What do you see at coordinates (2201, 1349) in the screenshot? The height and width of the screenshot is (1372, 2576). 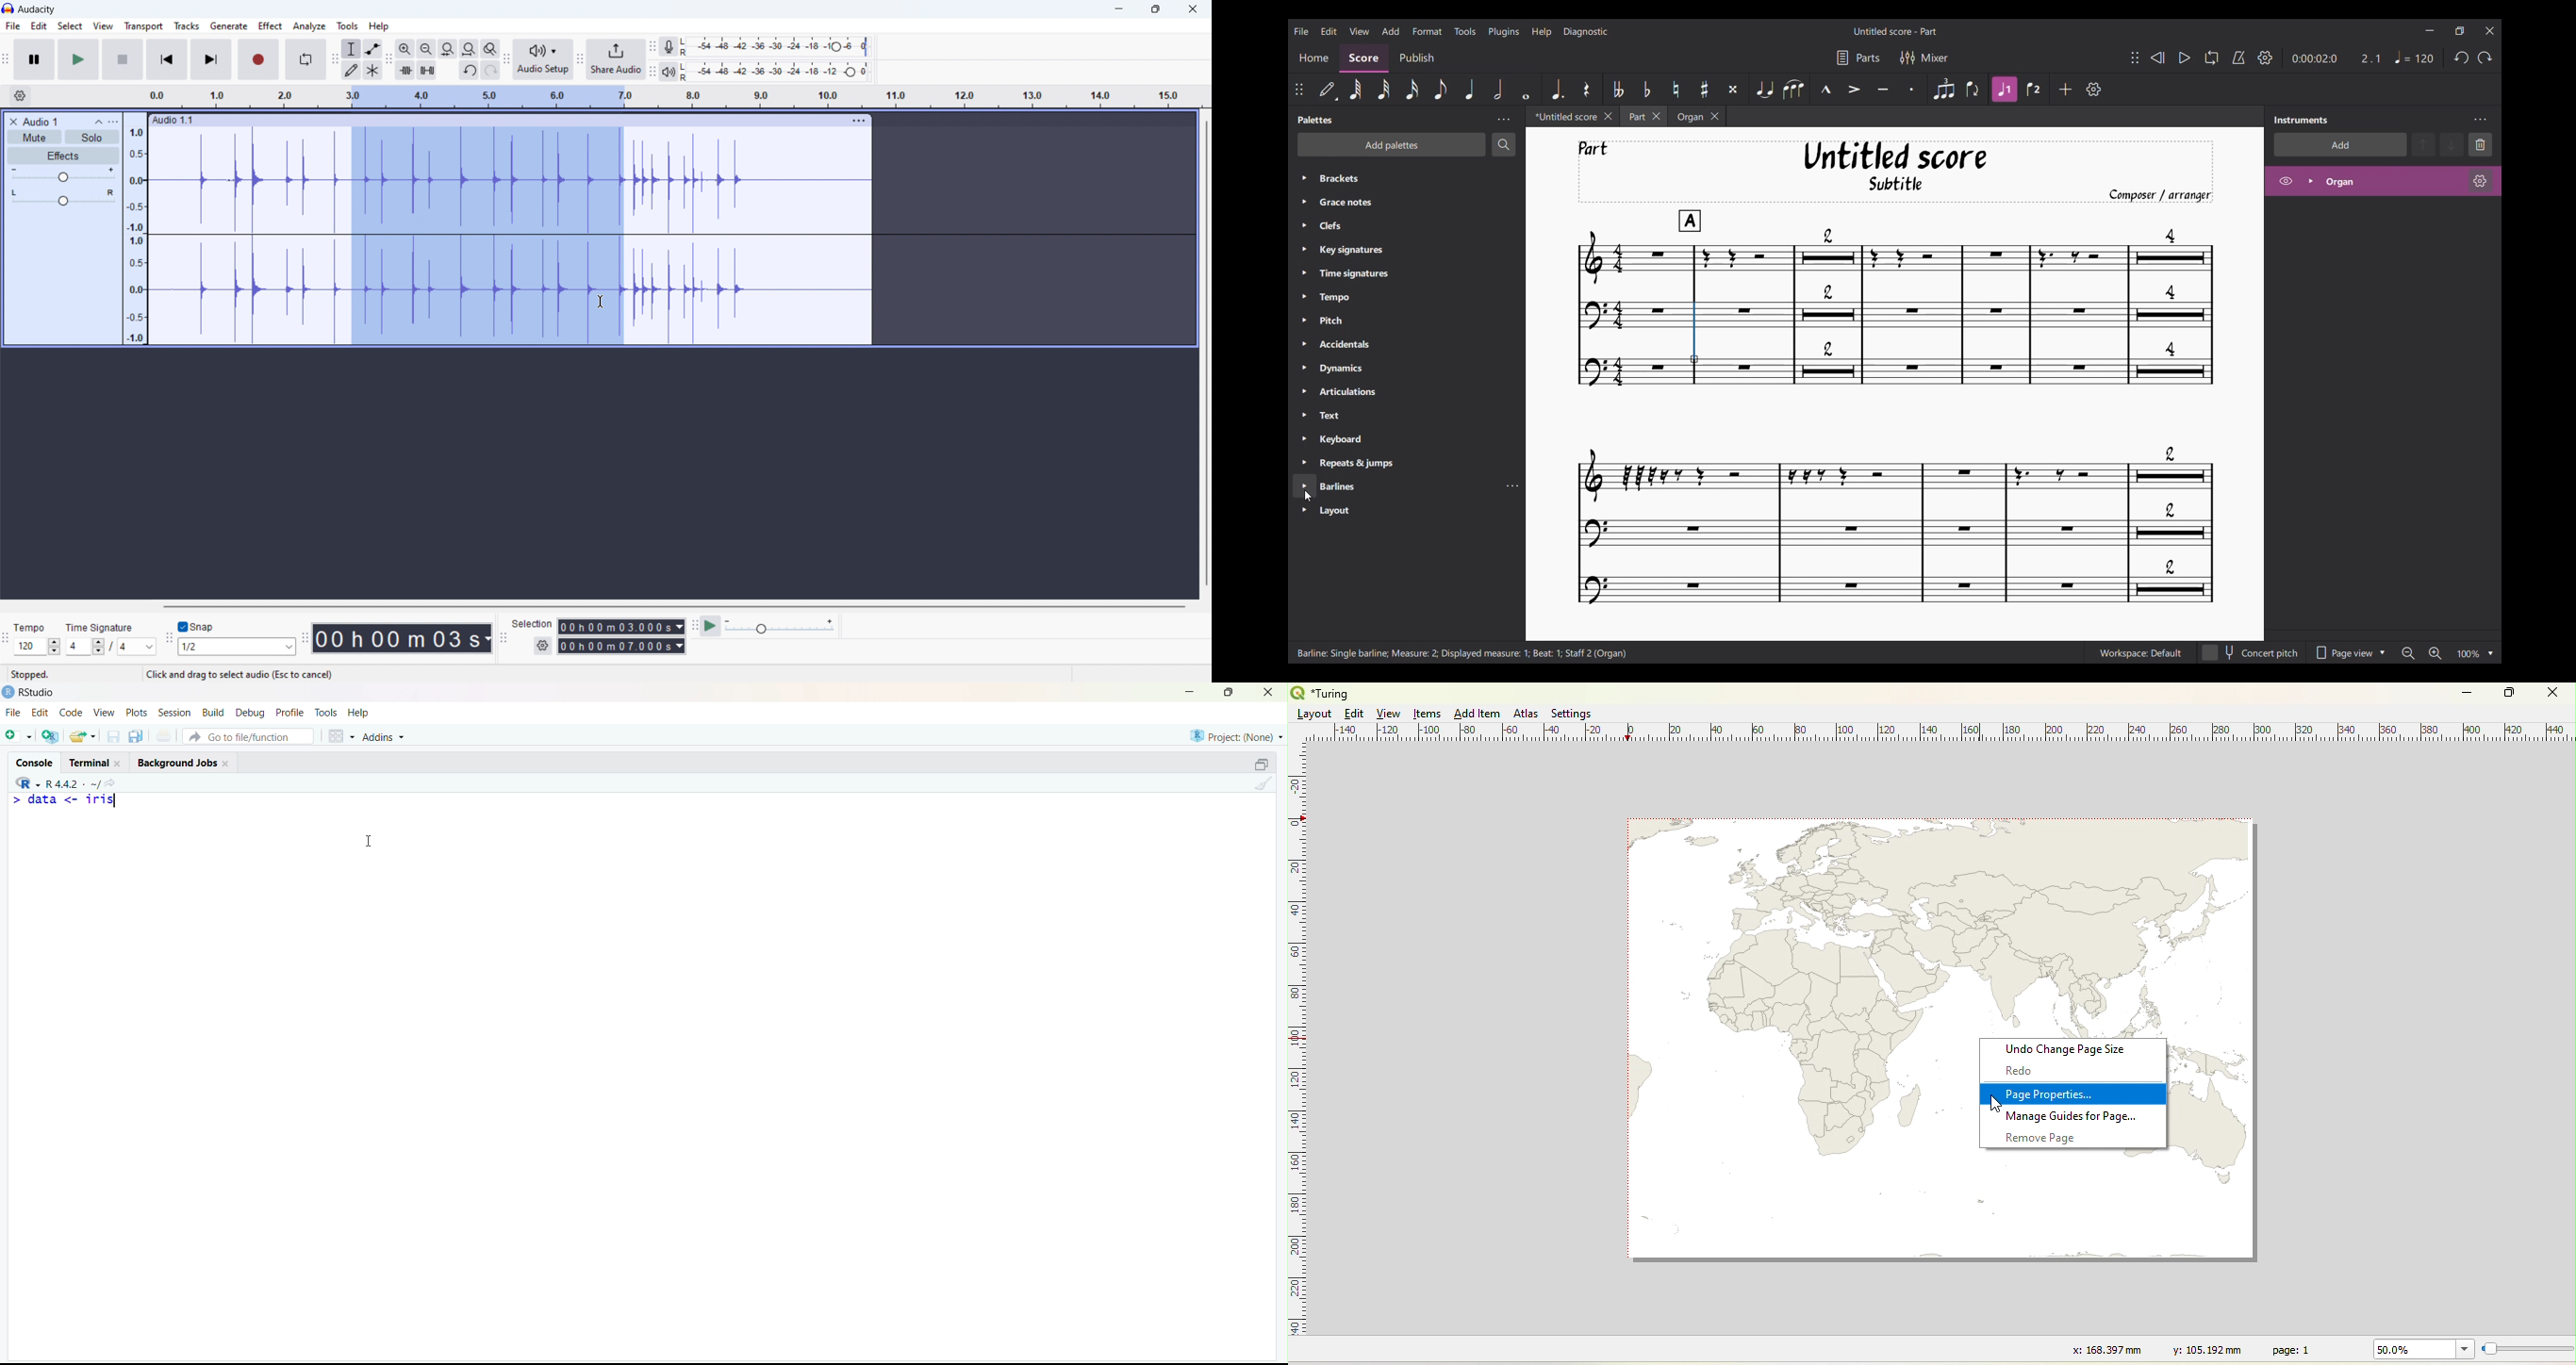 I see `y: 105.192 mm` at bounding box center [2201, 1349].